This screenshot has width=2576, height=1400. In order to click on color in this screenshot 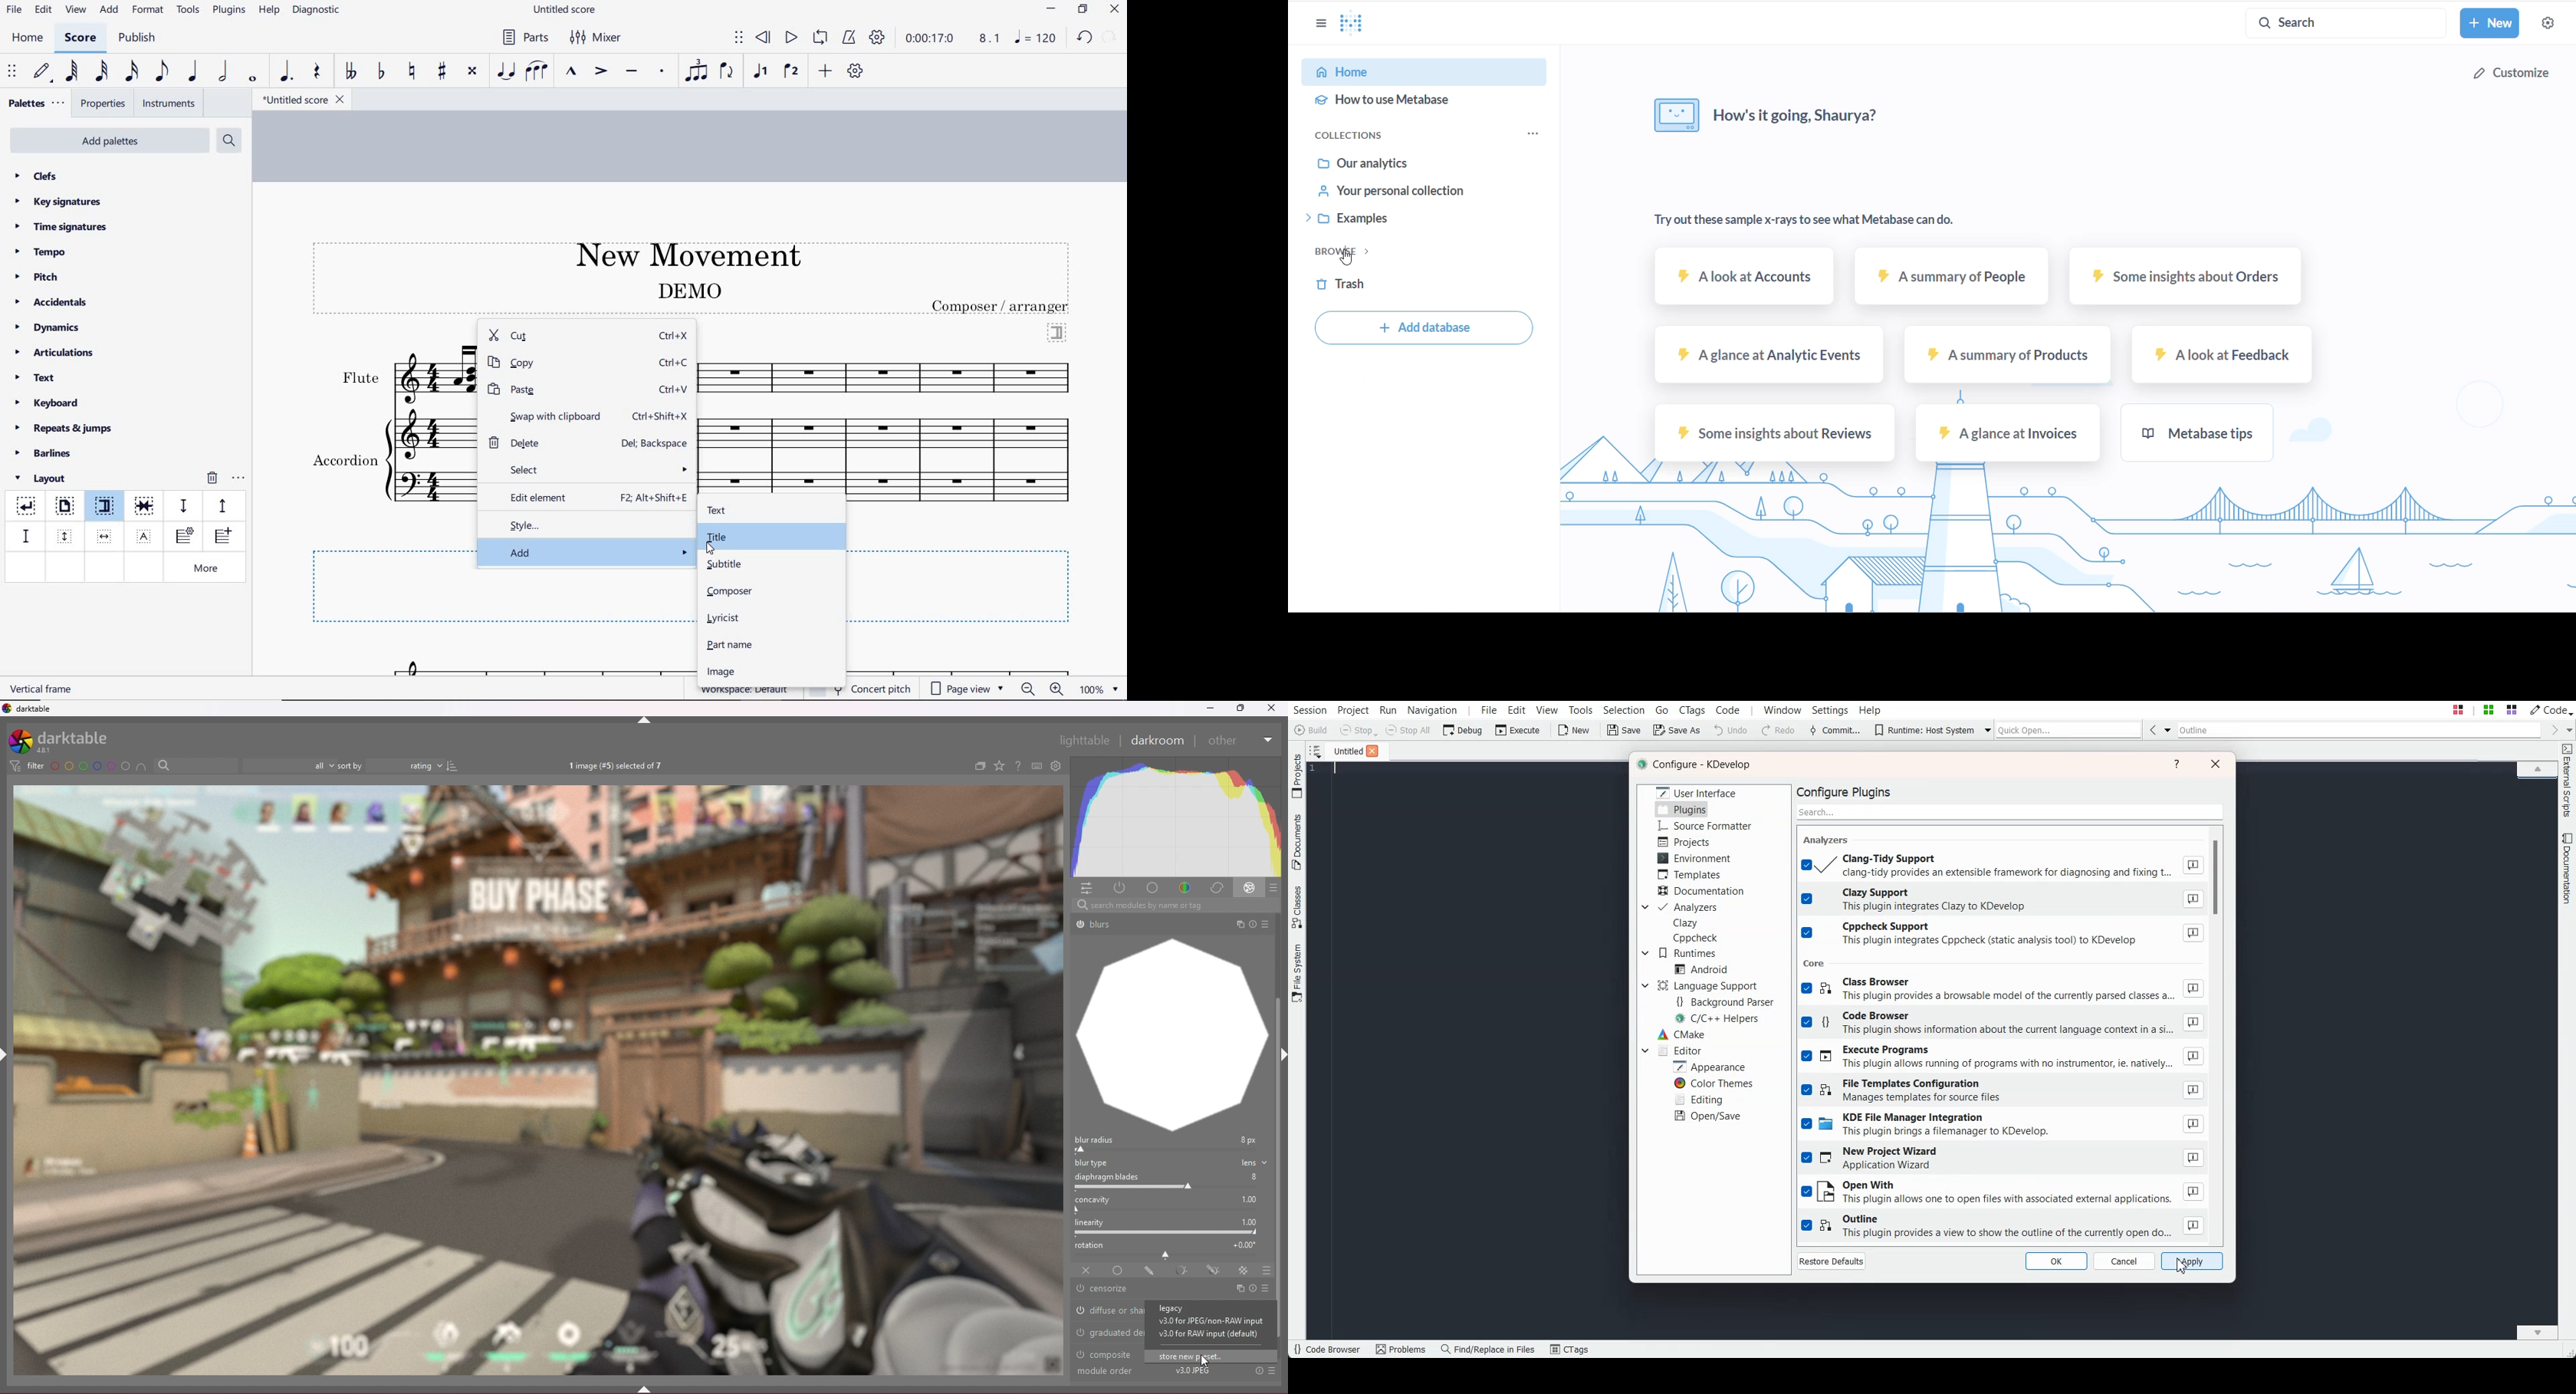, I will do `click(1186, 888)`.